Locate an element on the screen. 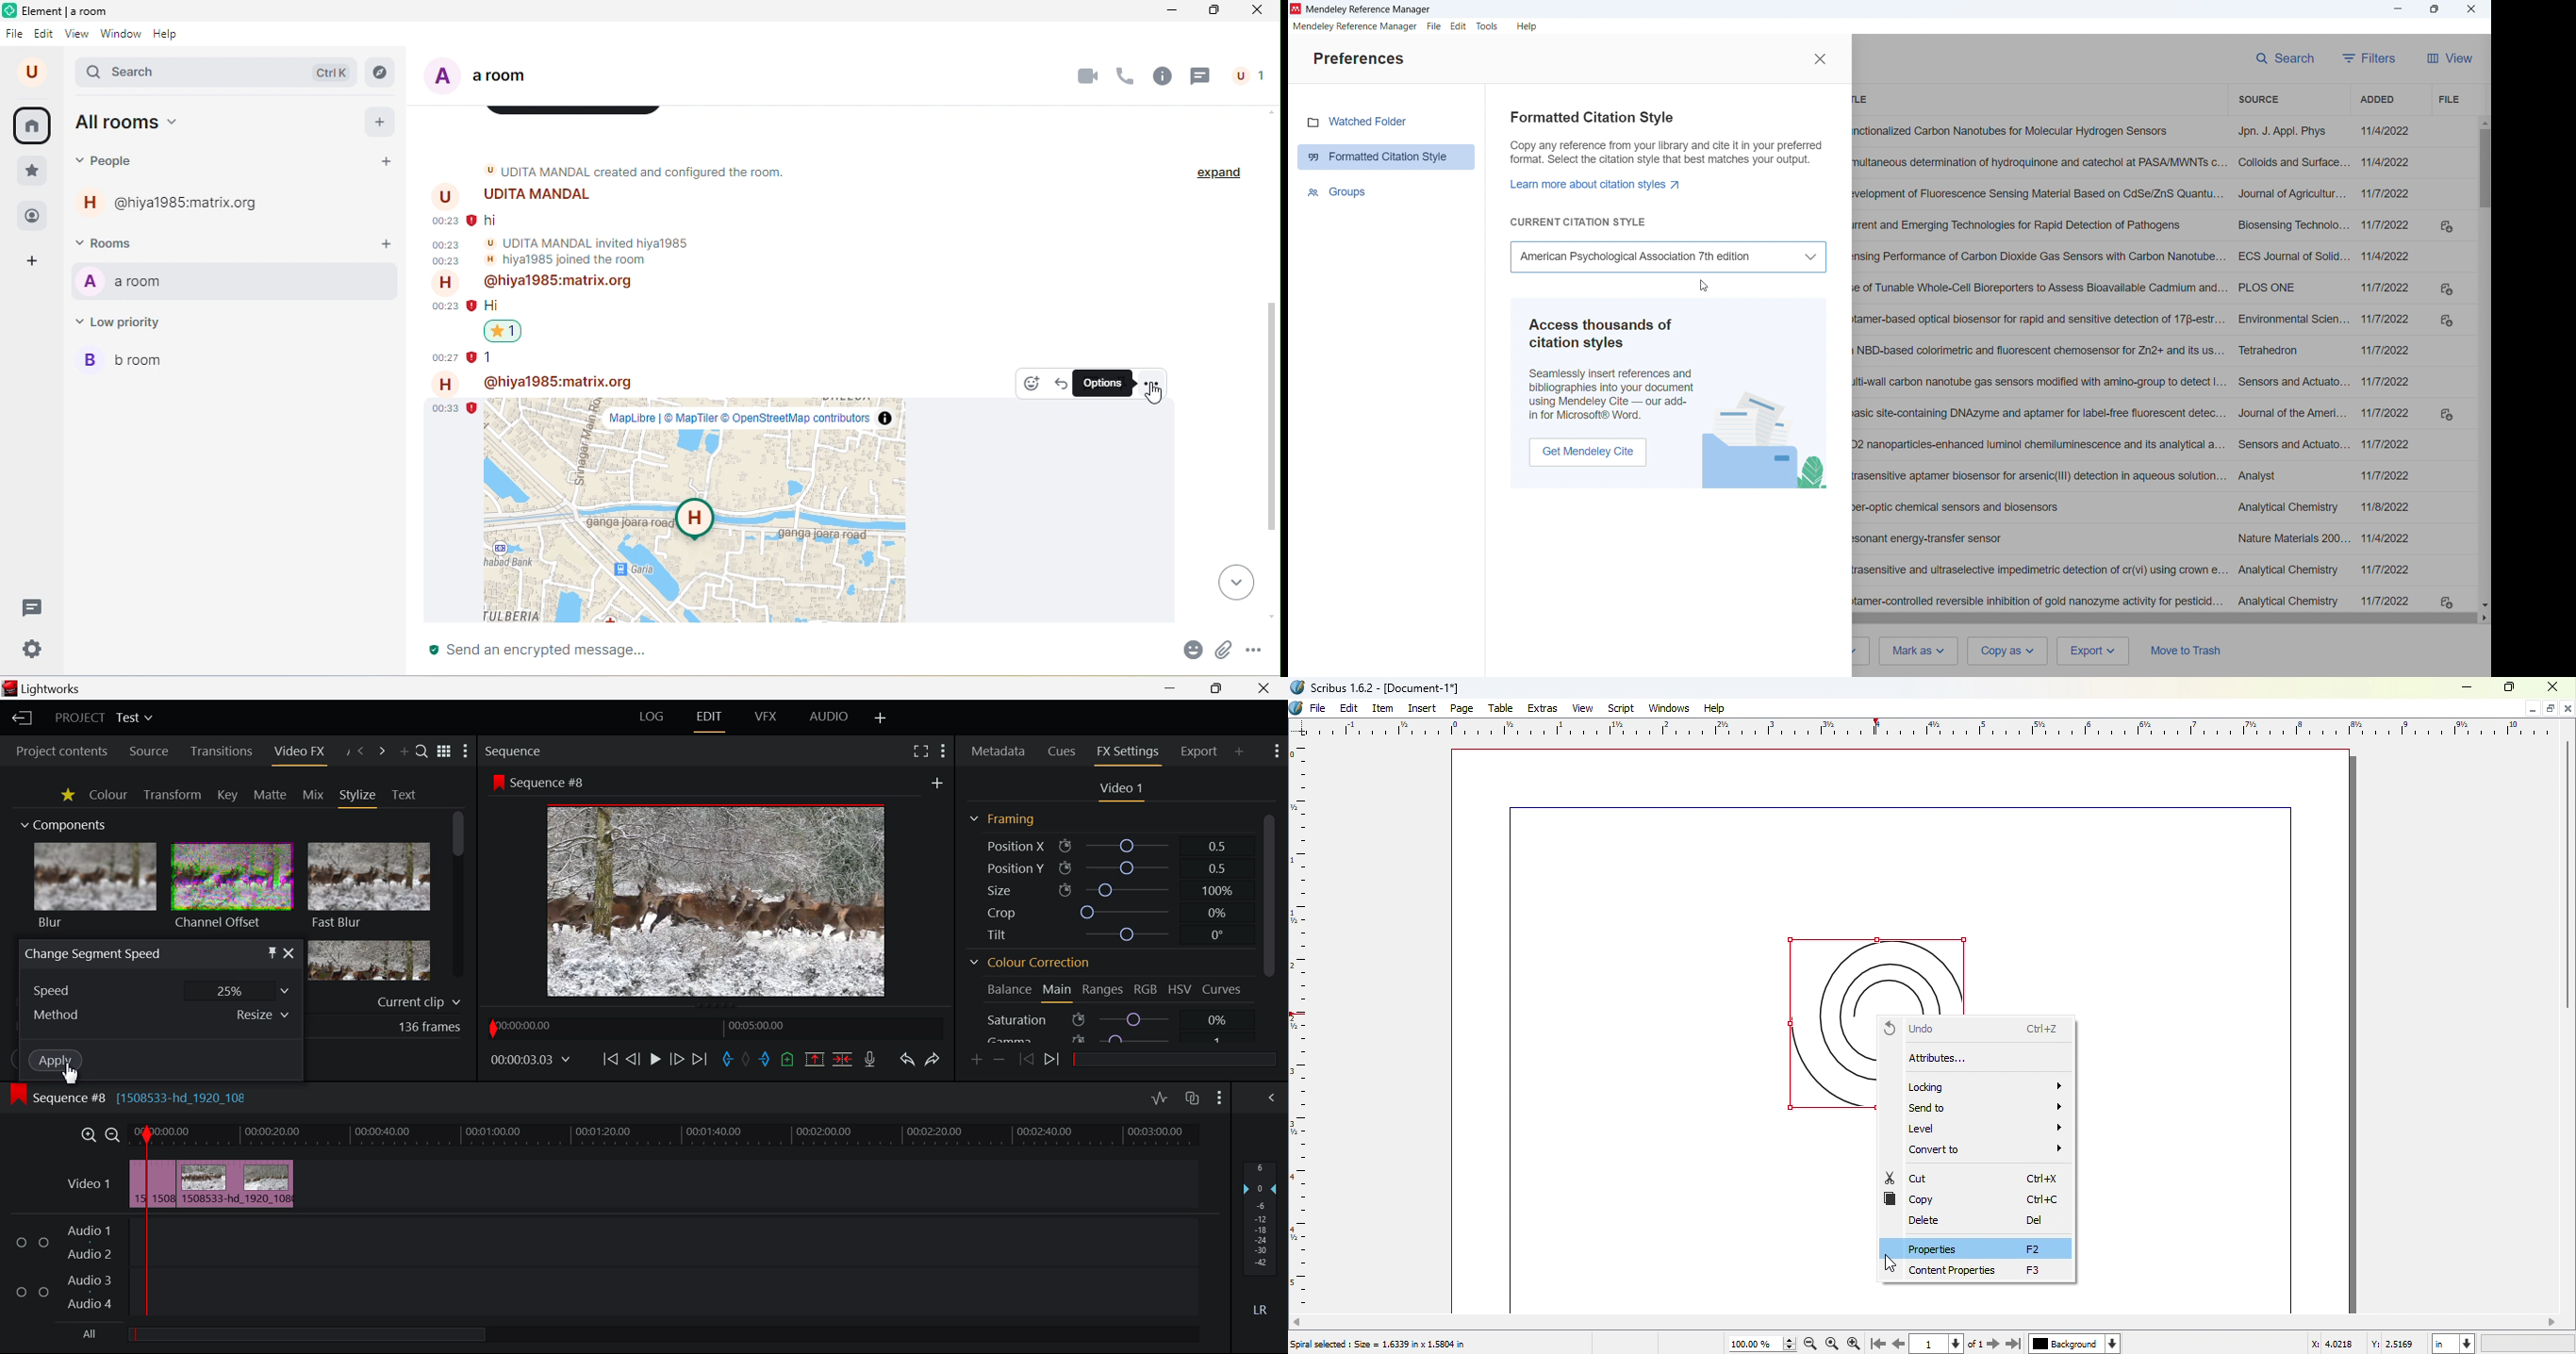  reply is located at coordinates (1062, 385).